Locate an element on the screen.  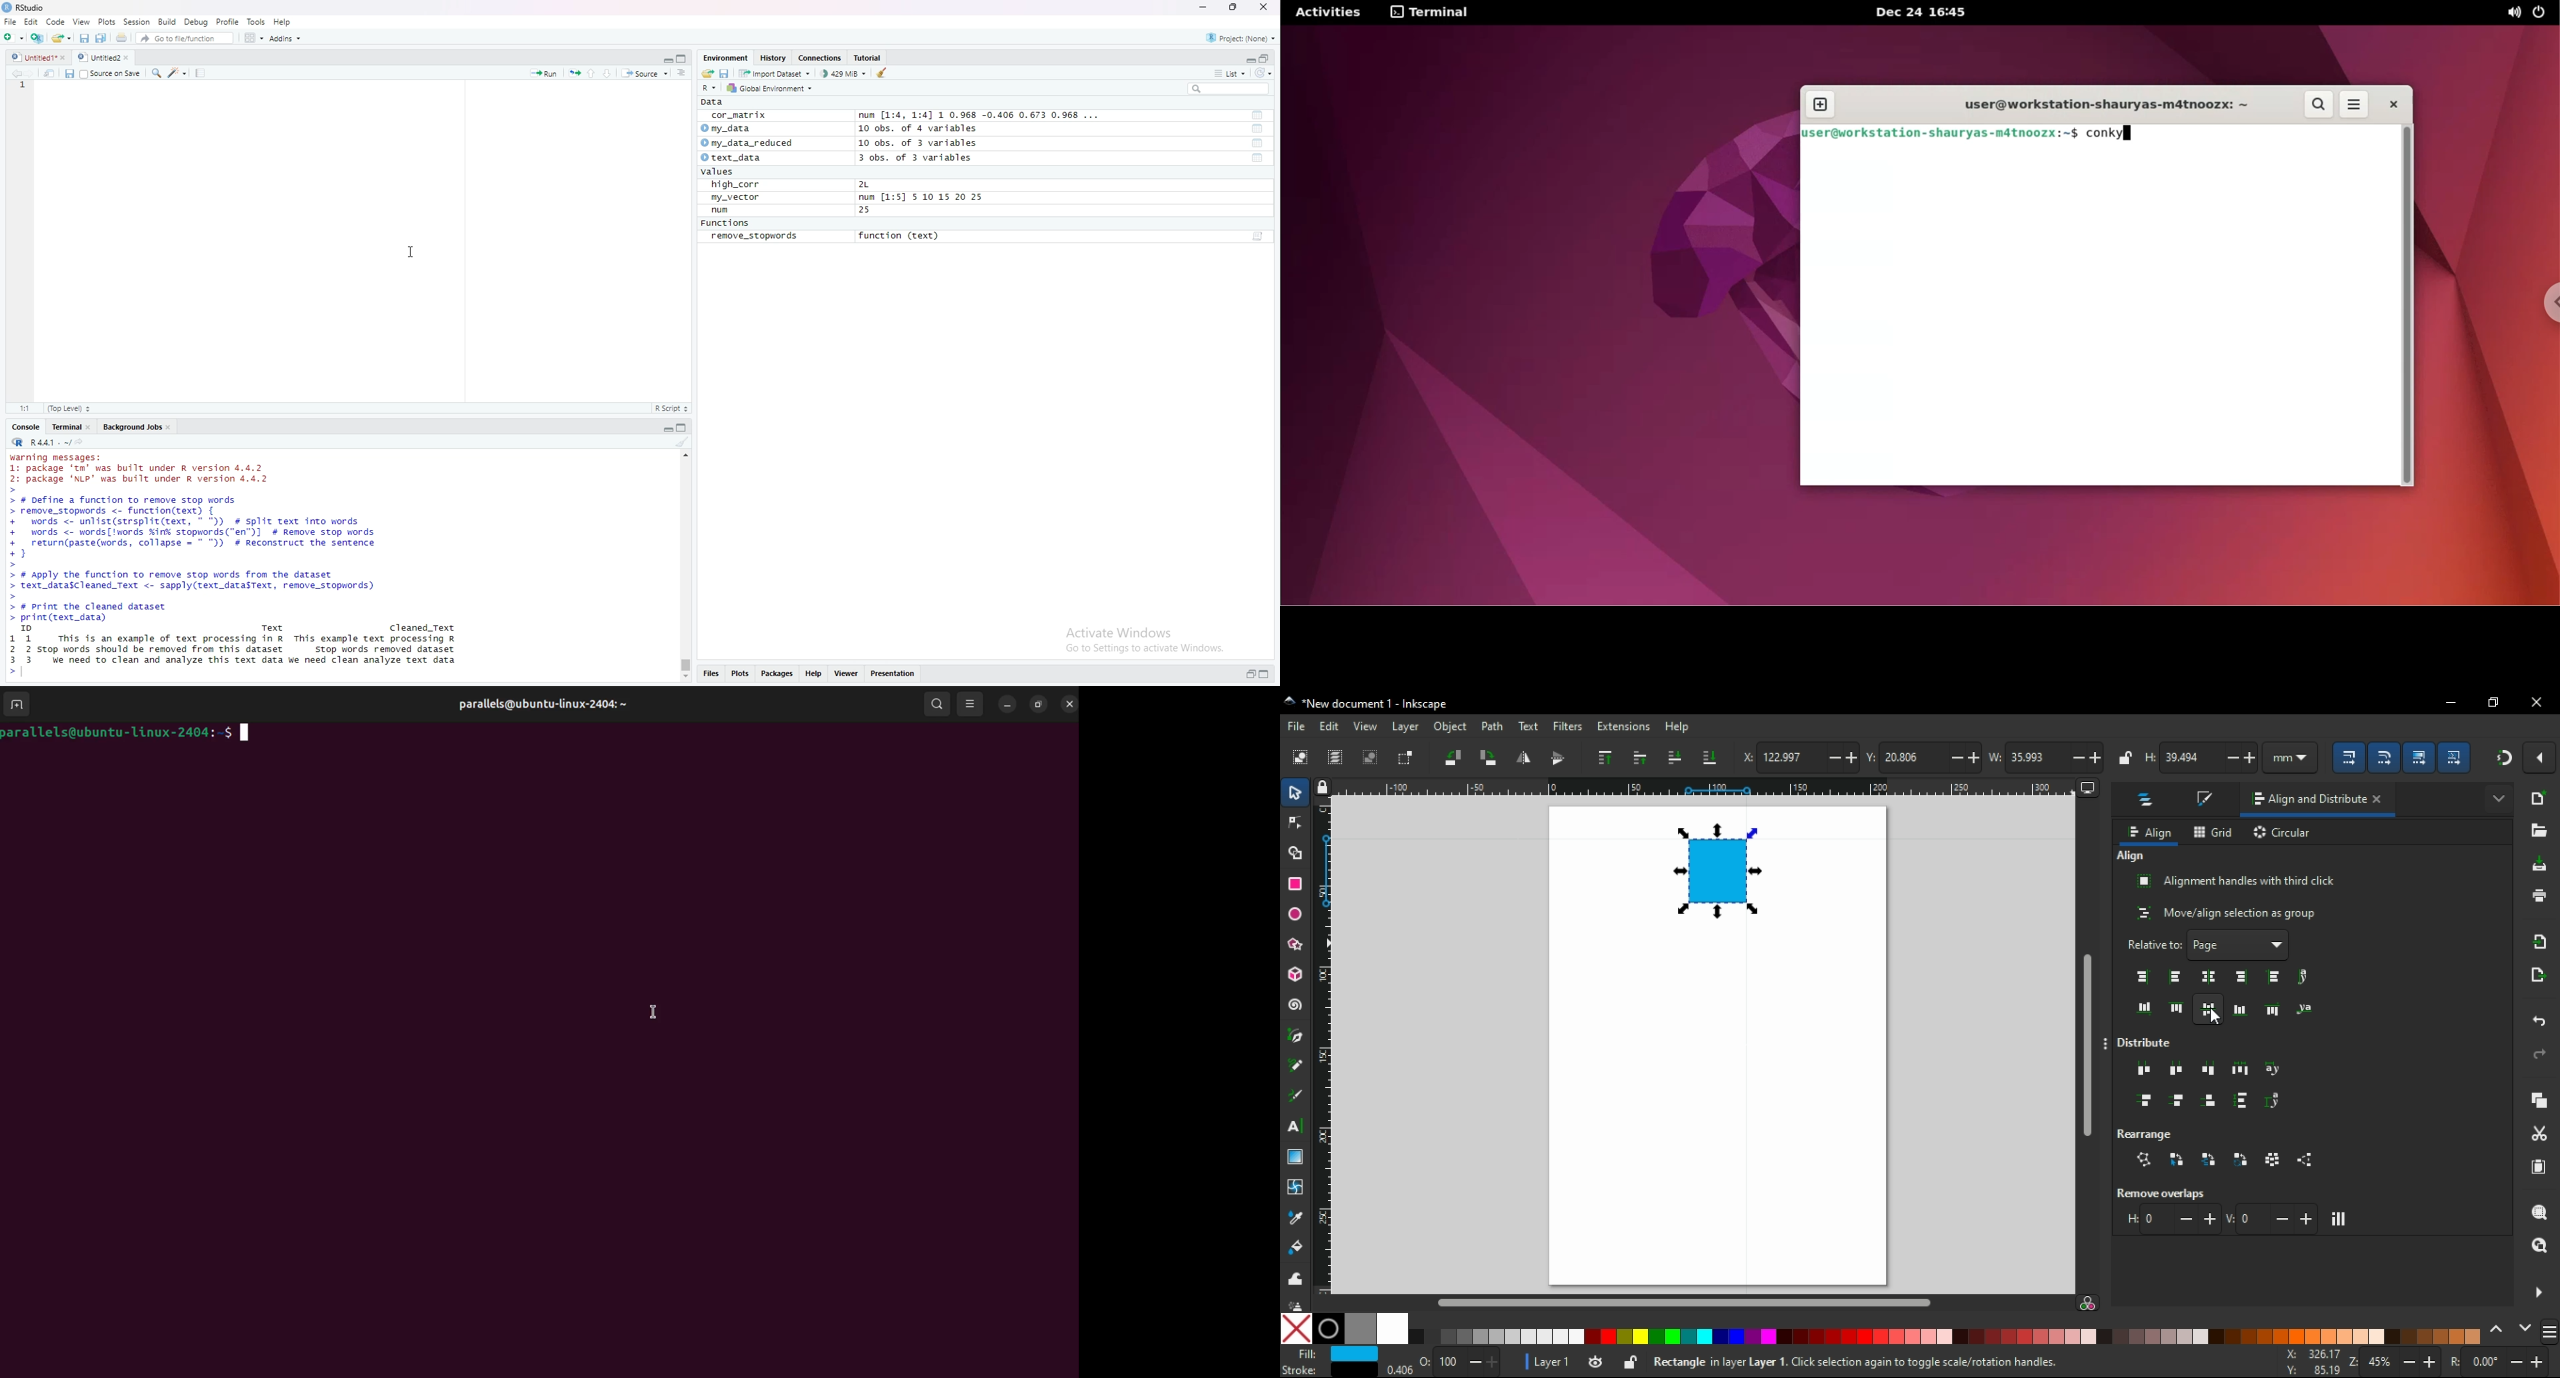
cor_matrix is located at coordinates (740, 116).